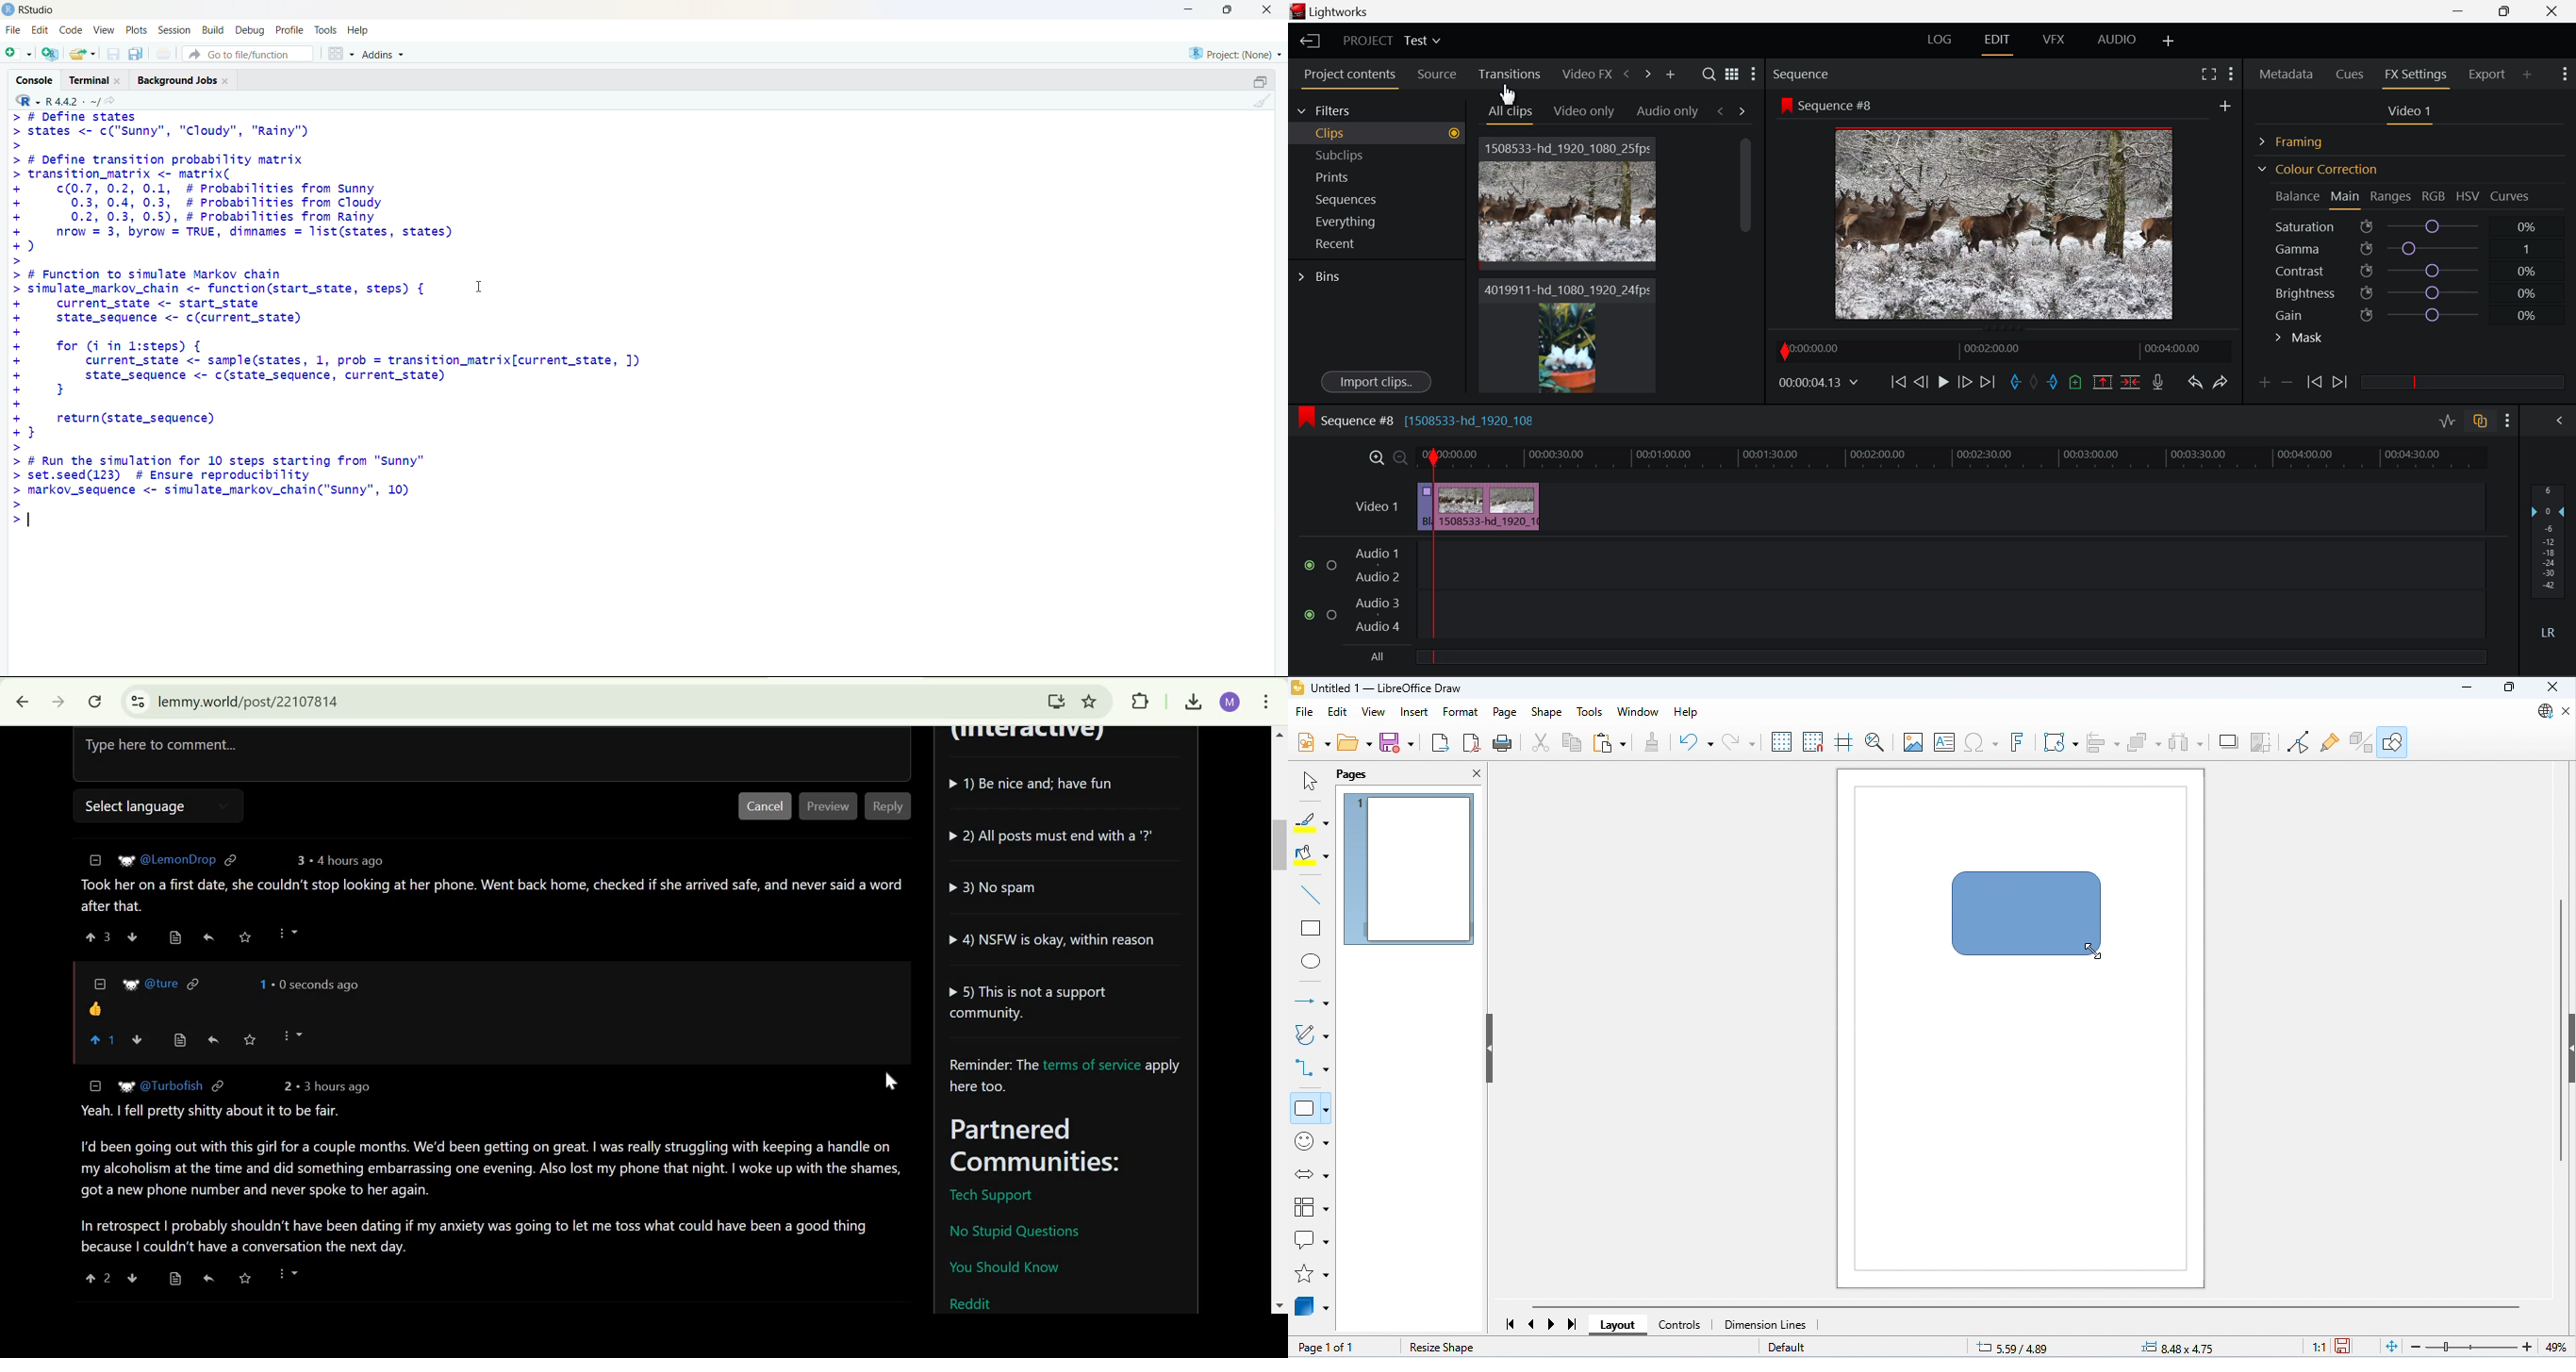 The height and width of the screenshot is (1372, 2576). I want to click on debug, so click(249, 30).